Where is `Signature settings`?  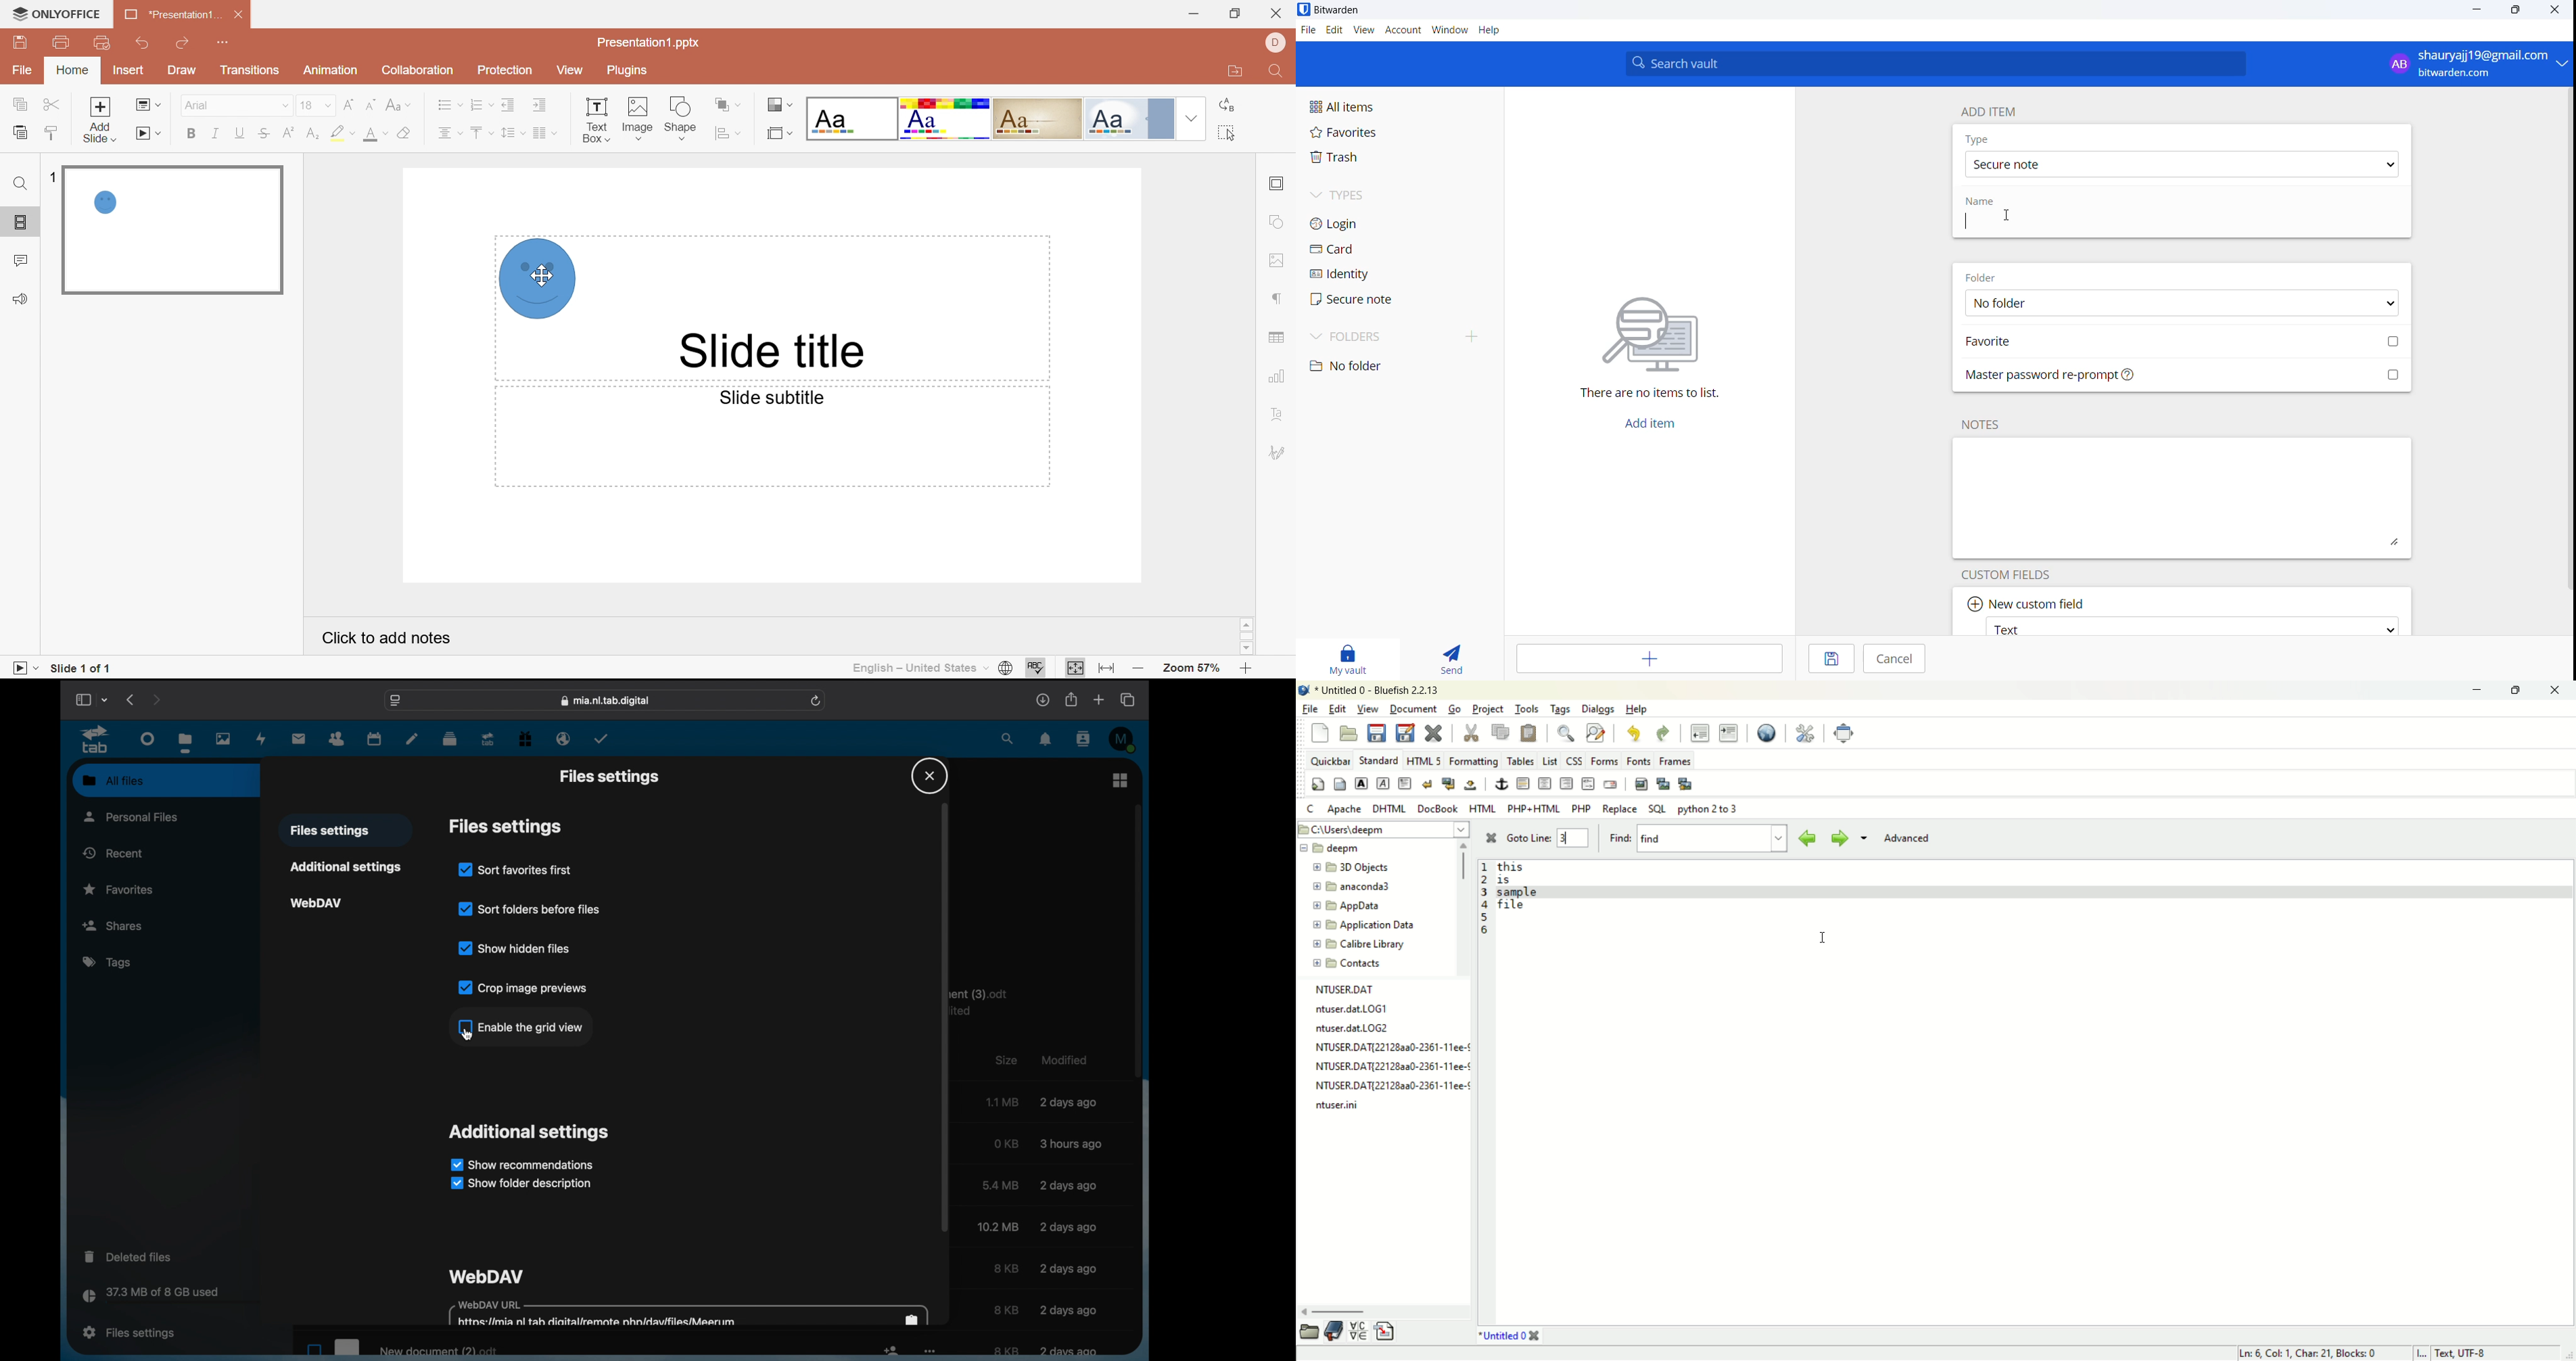
Signature settings is located at coordinates (1278, 451).